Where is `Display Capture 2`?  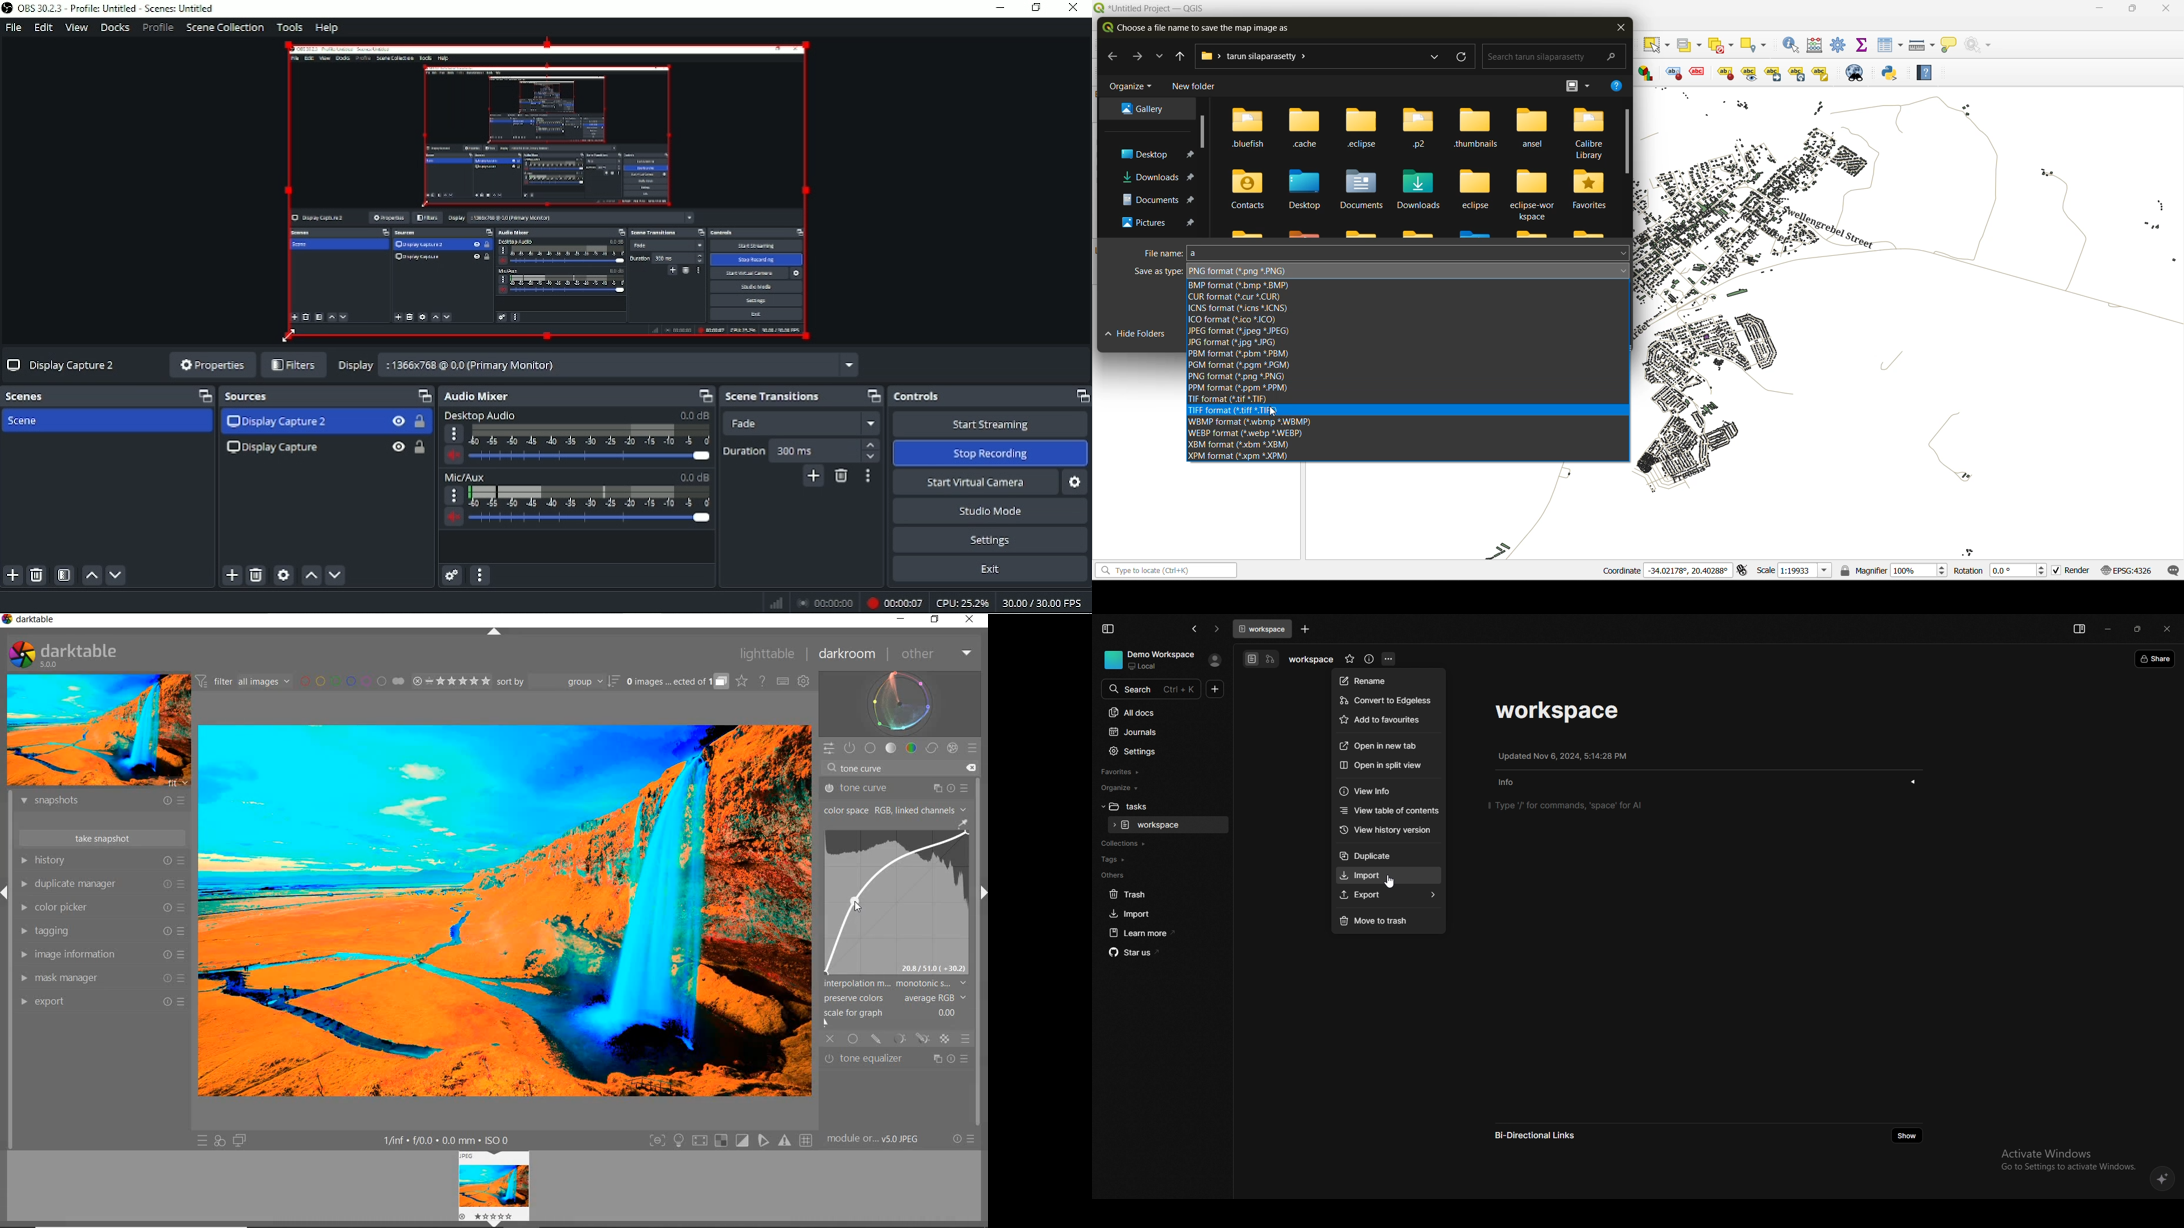 Display Capture 2 is located at coordinates (276, 422).